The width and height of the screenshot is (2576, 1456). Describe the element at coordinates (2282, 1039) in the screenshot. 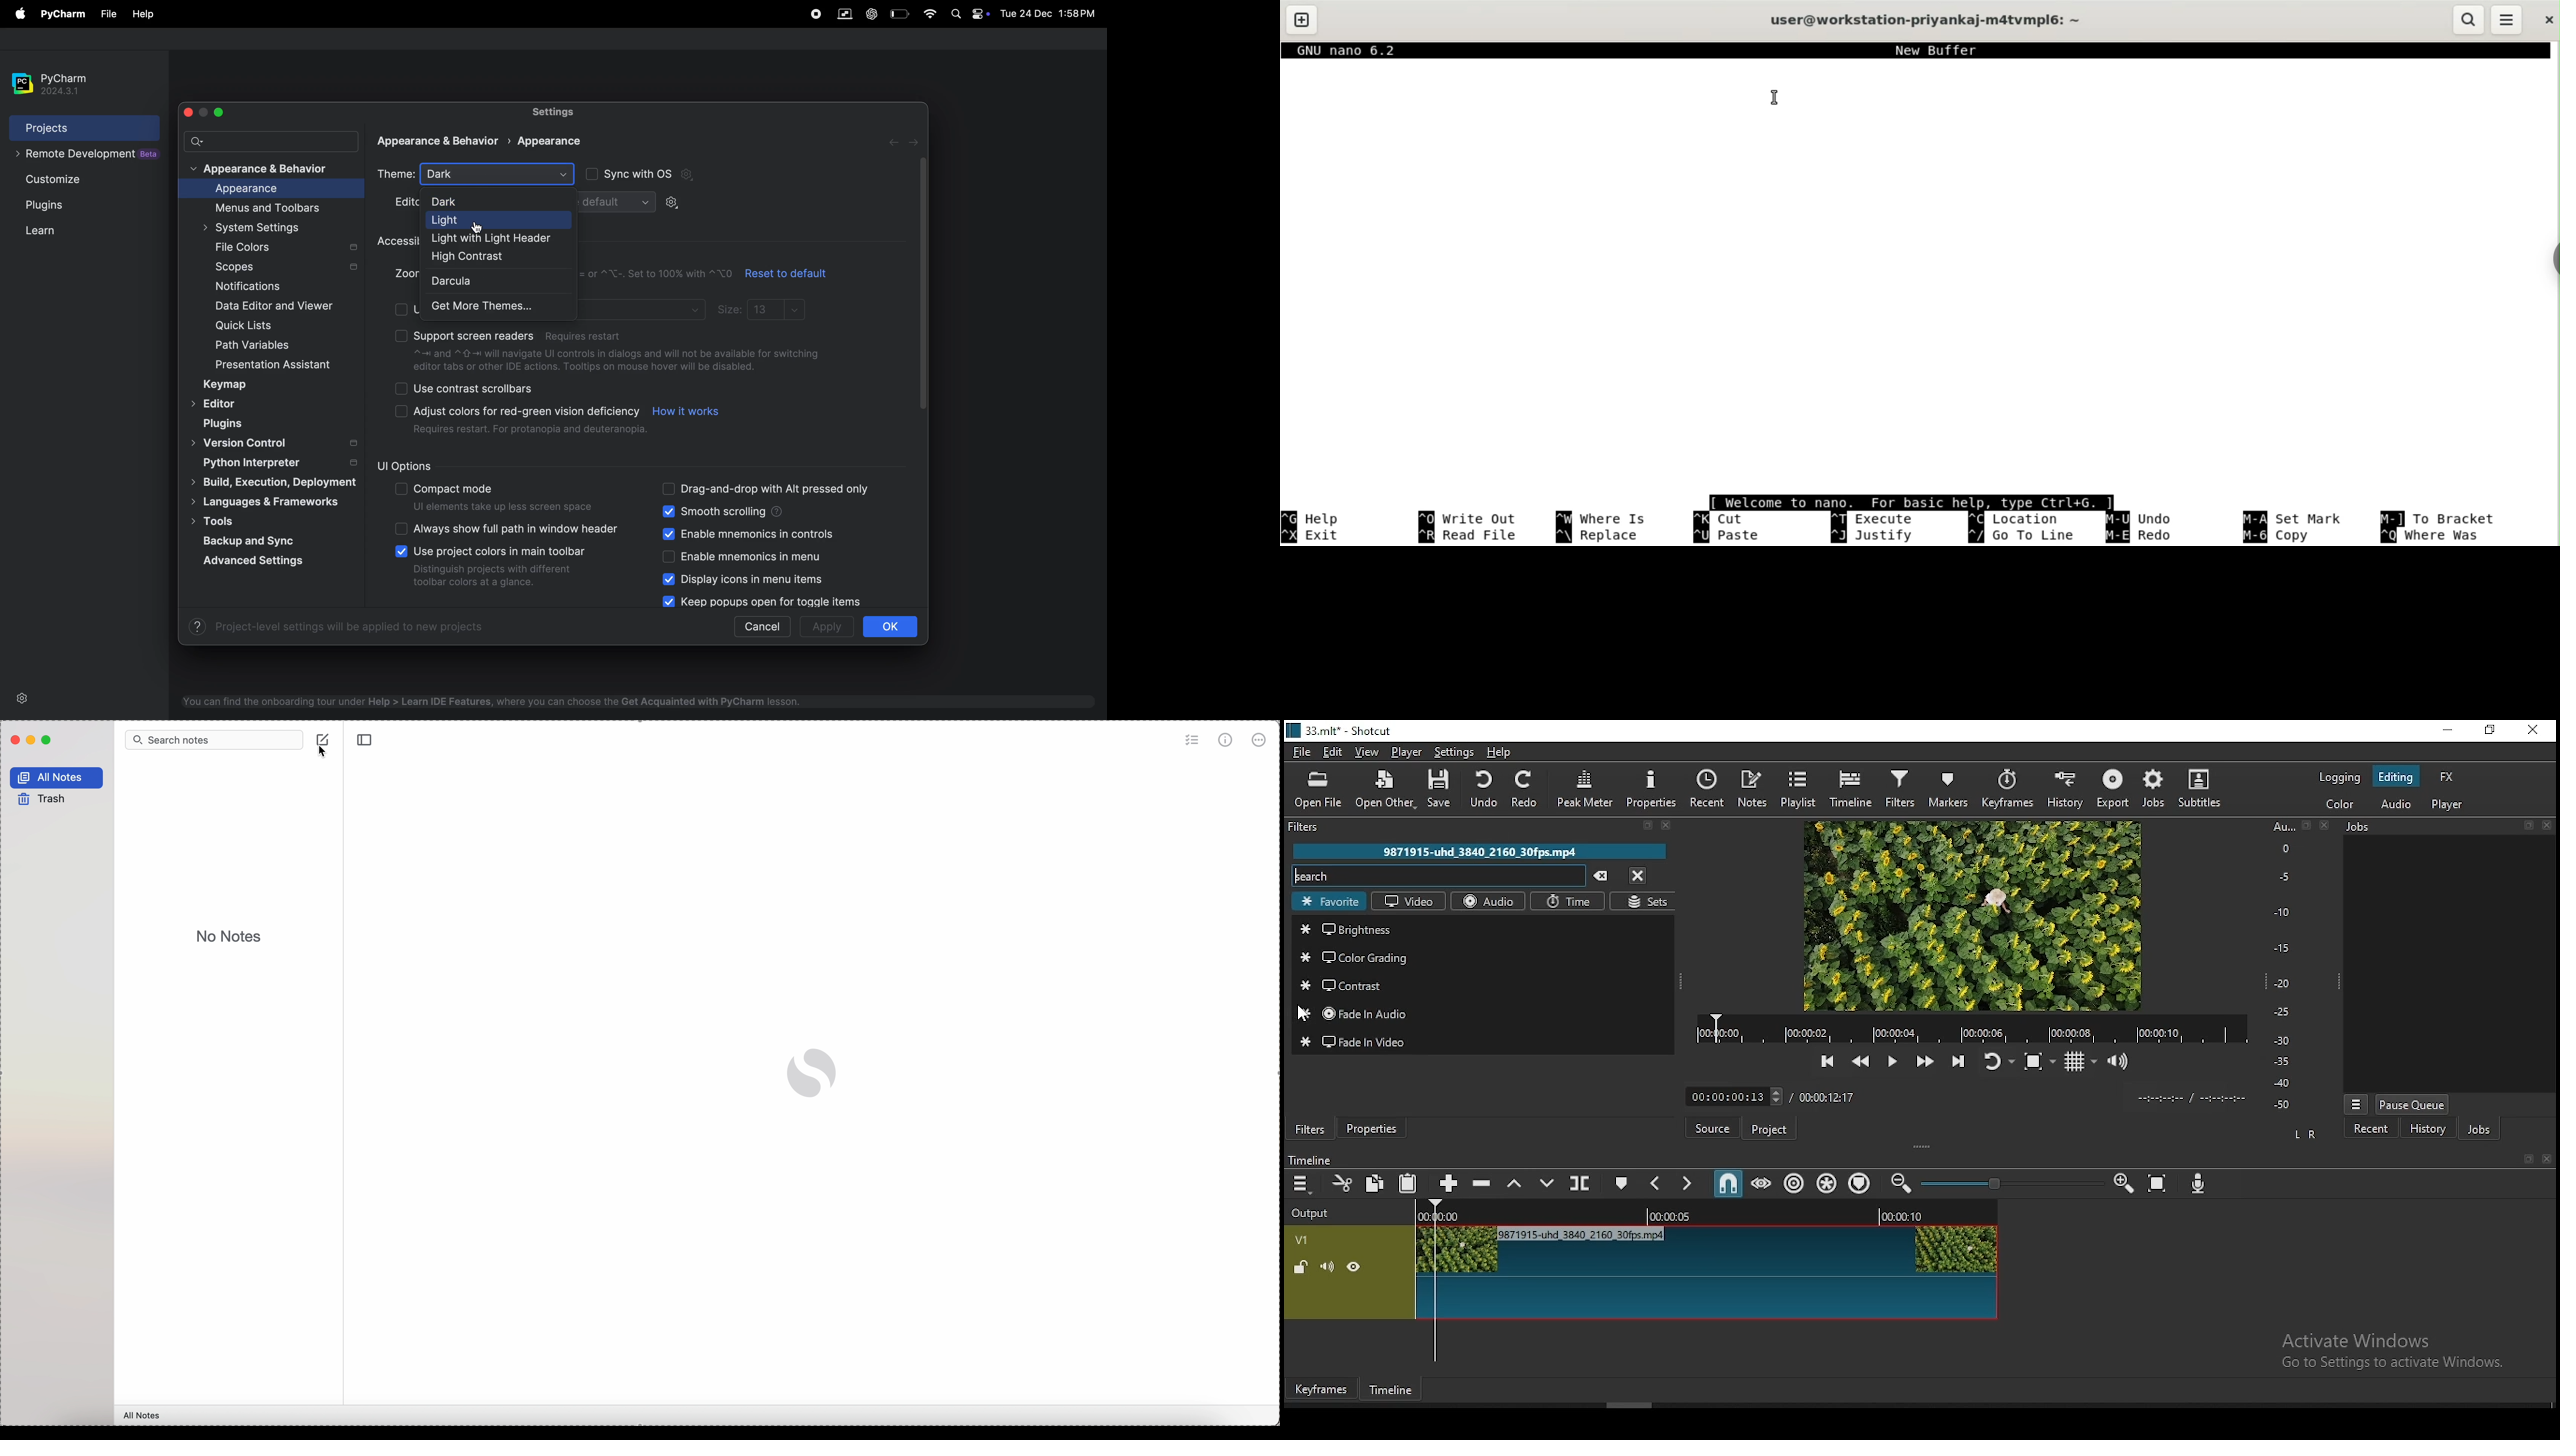

I see `-30` at that location.